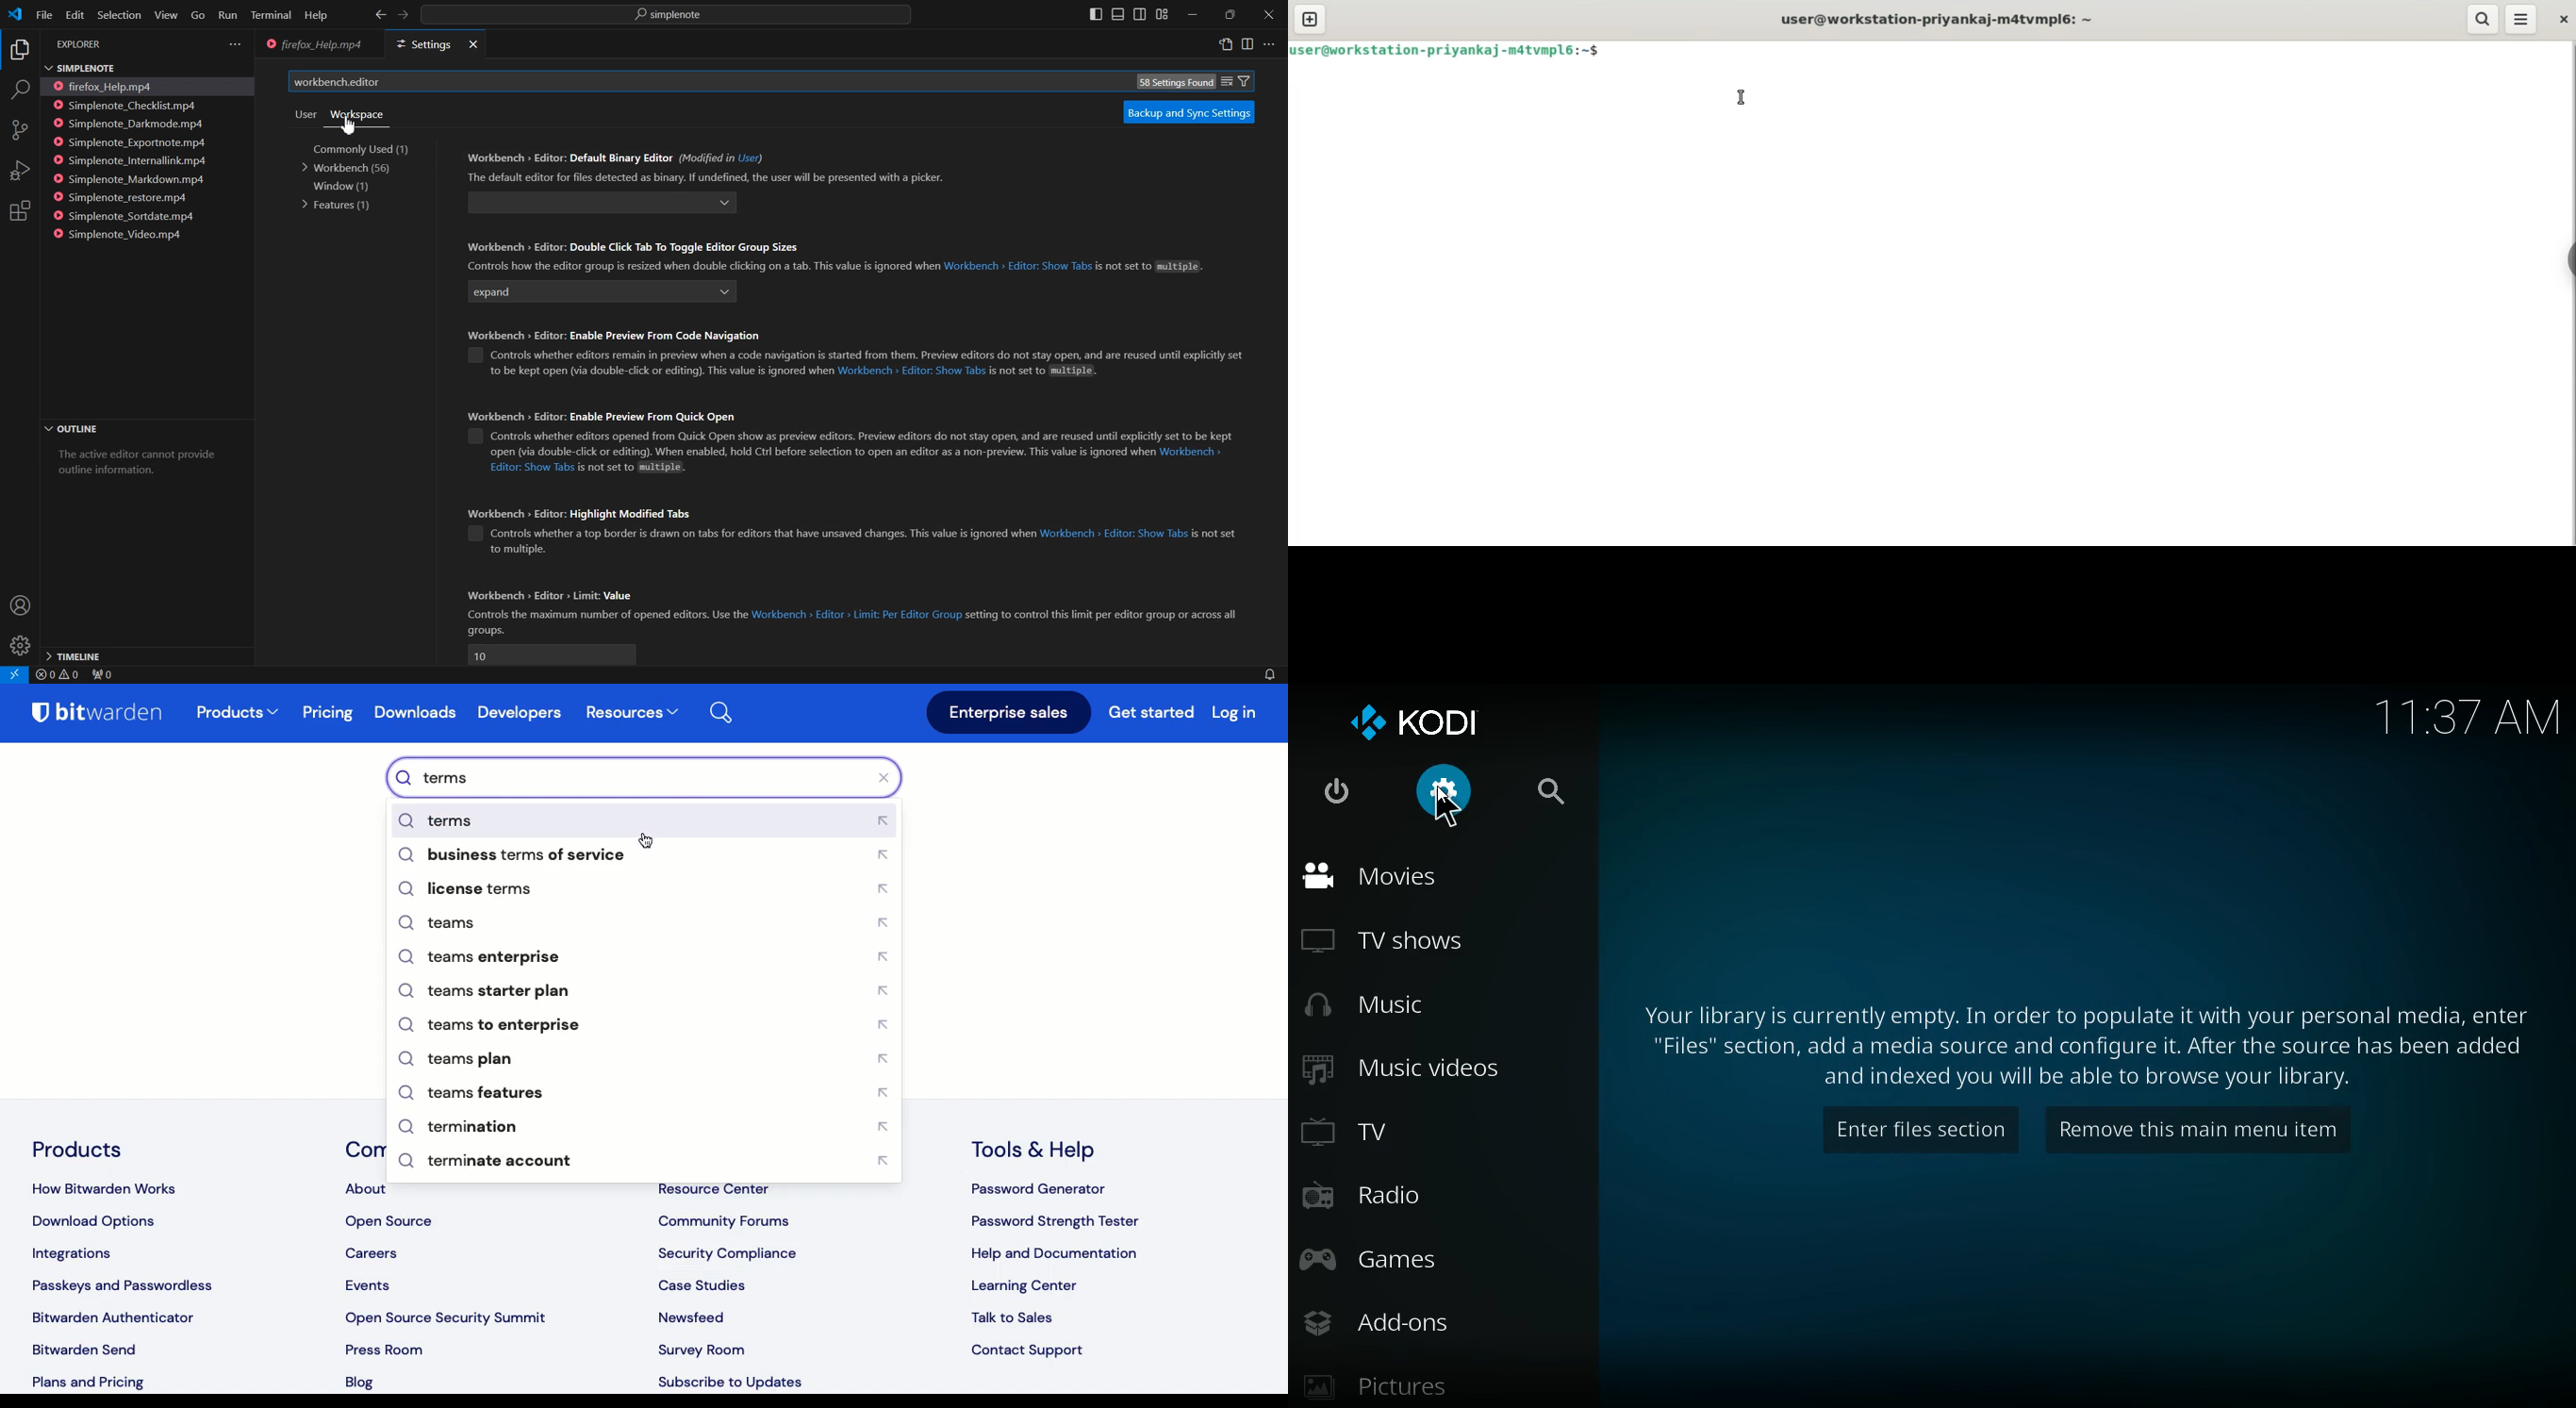  Describe the element at coordinates (347, 125) in the screenshot. I see `Cursor` at that location.